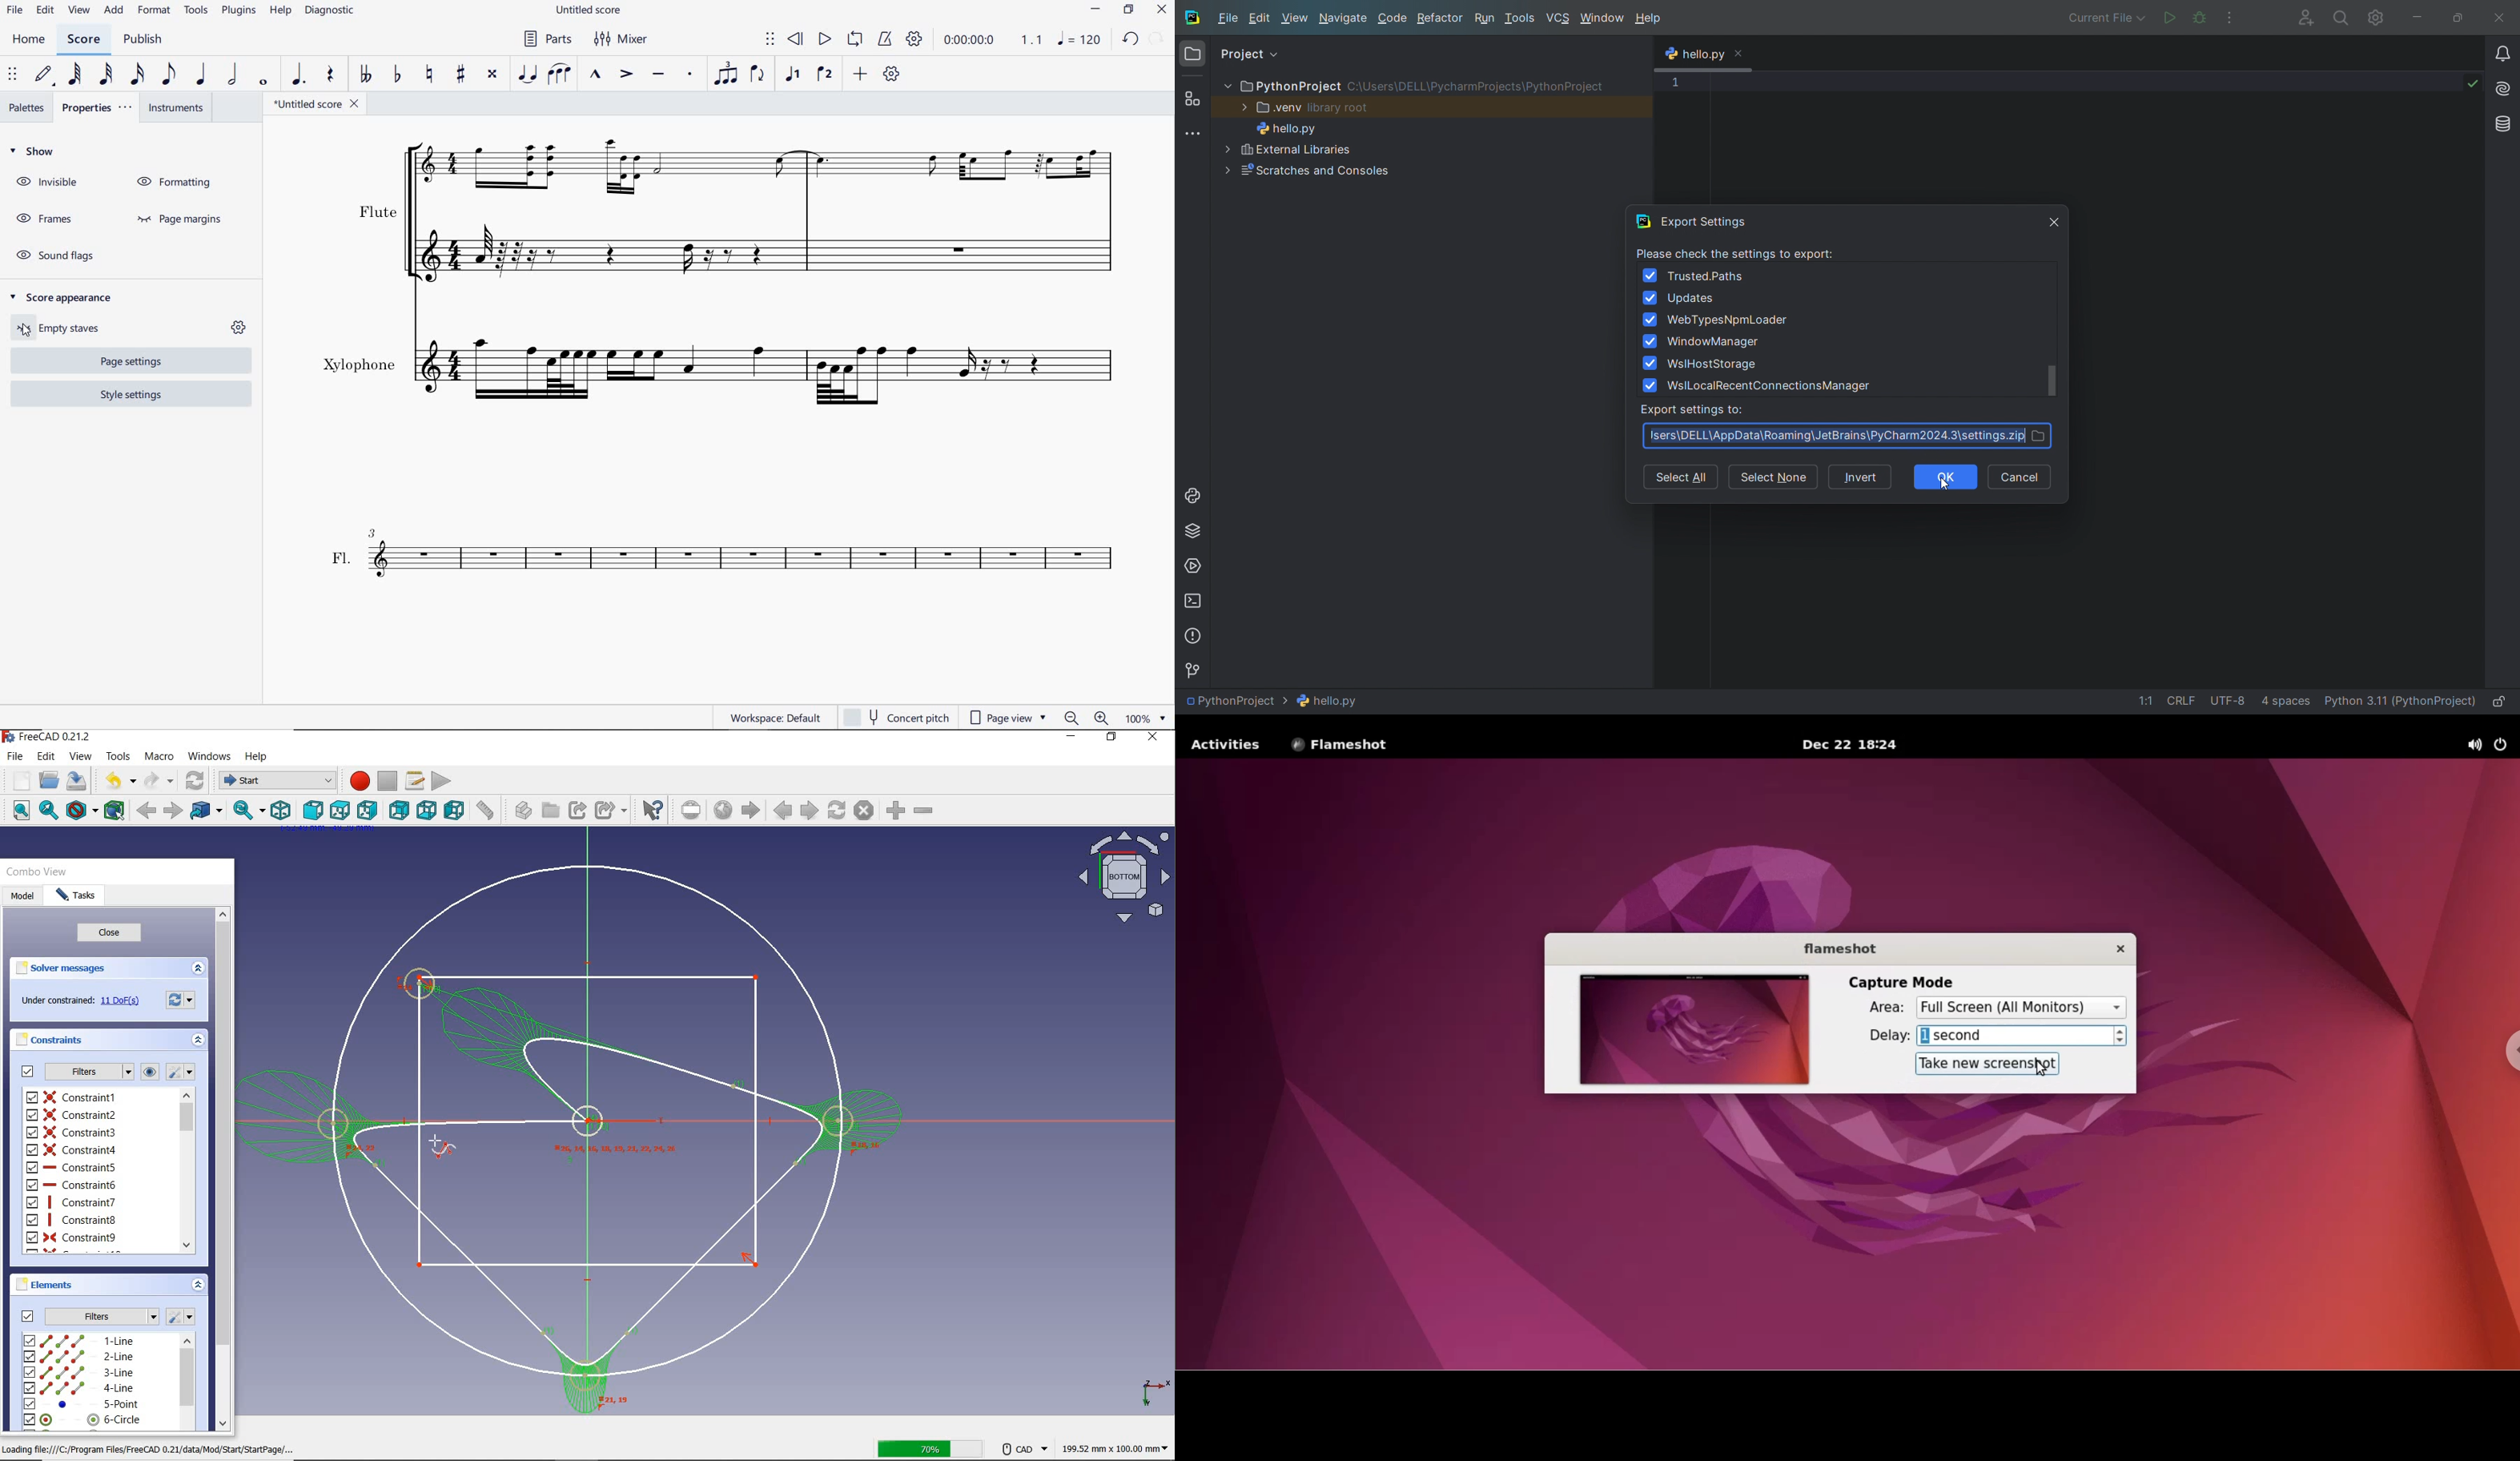 The width and height of the screenshot is (2520, 1484). Describe the element at coordinates (550, 810) in the screenshot. I see `create group` at that location.